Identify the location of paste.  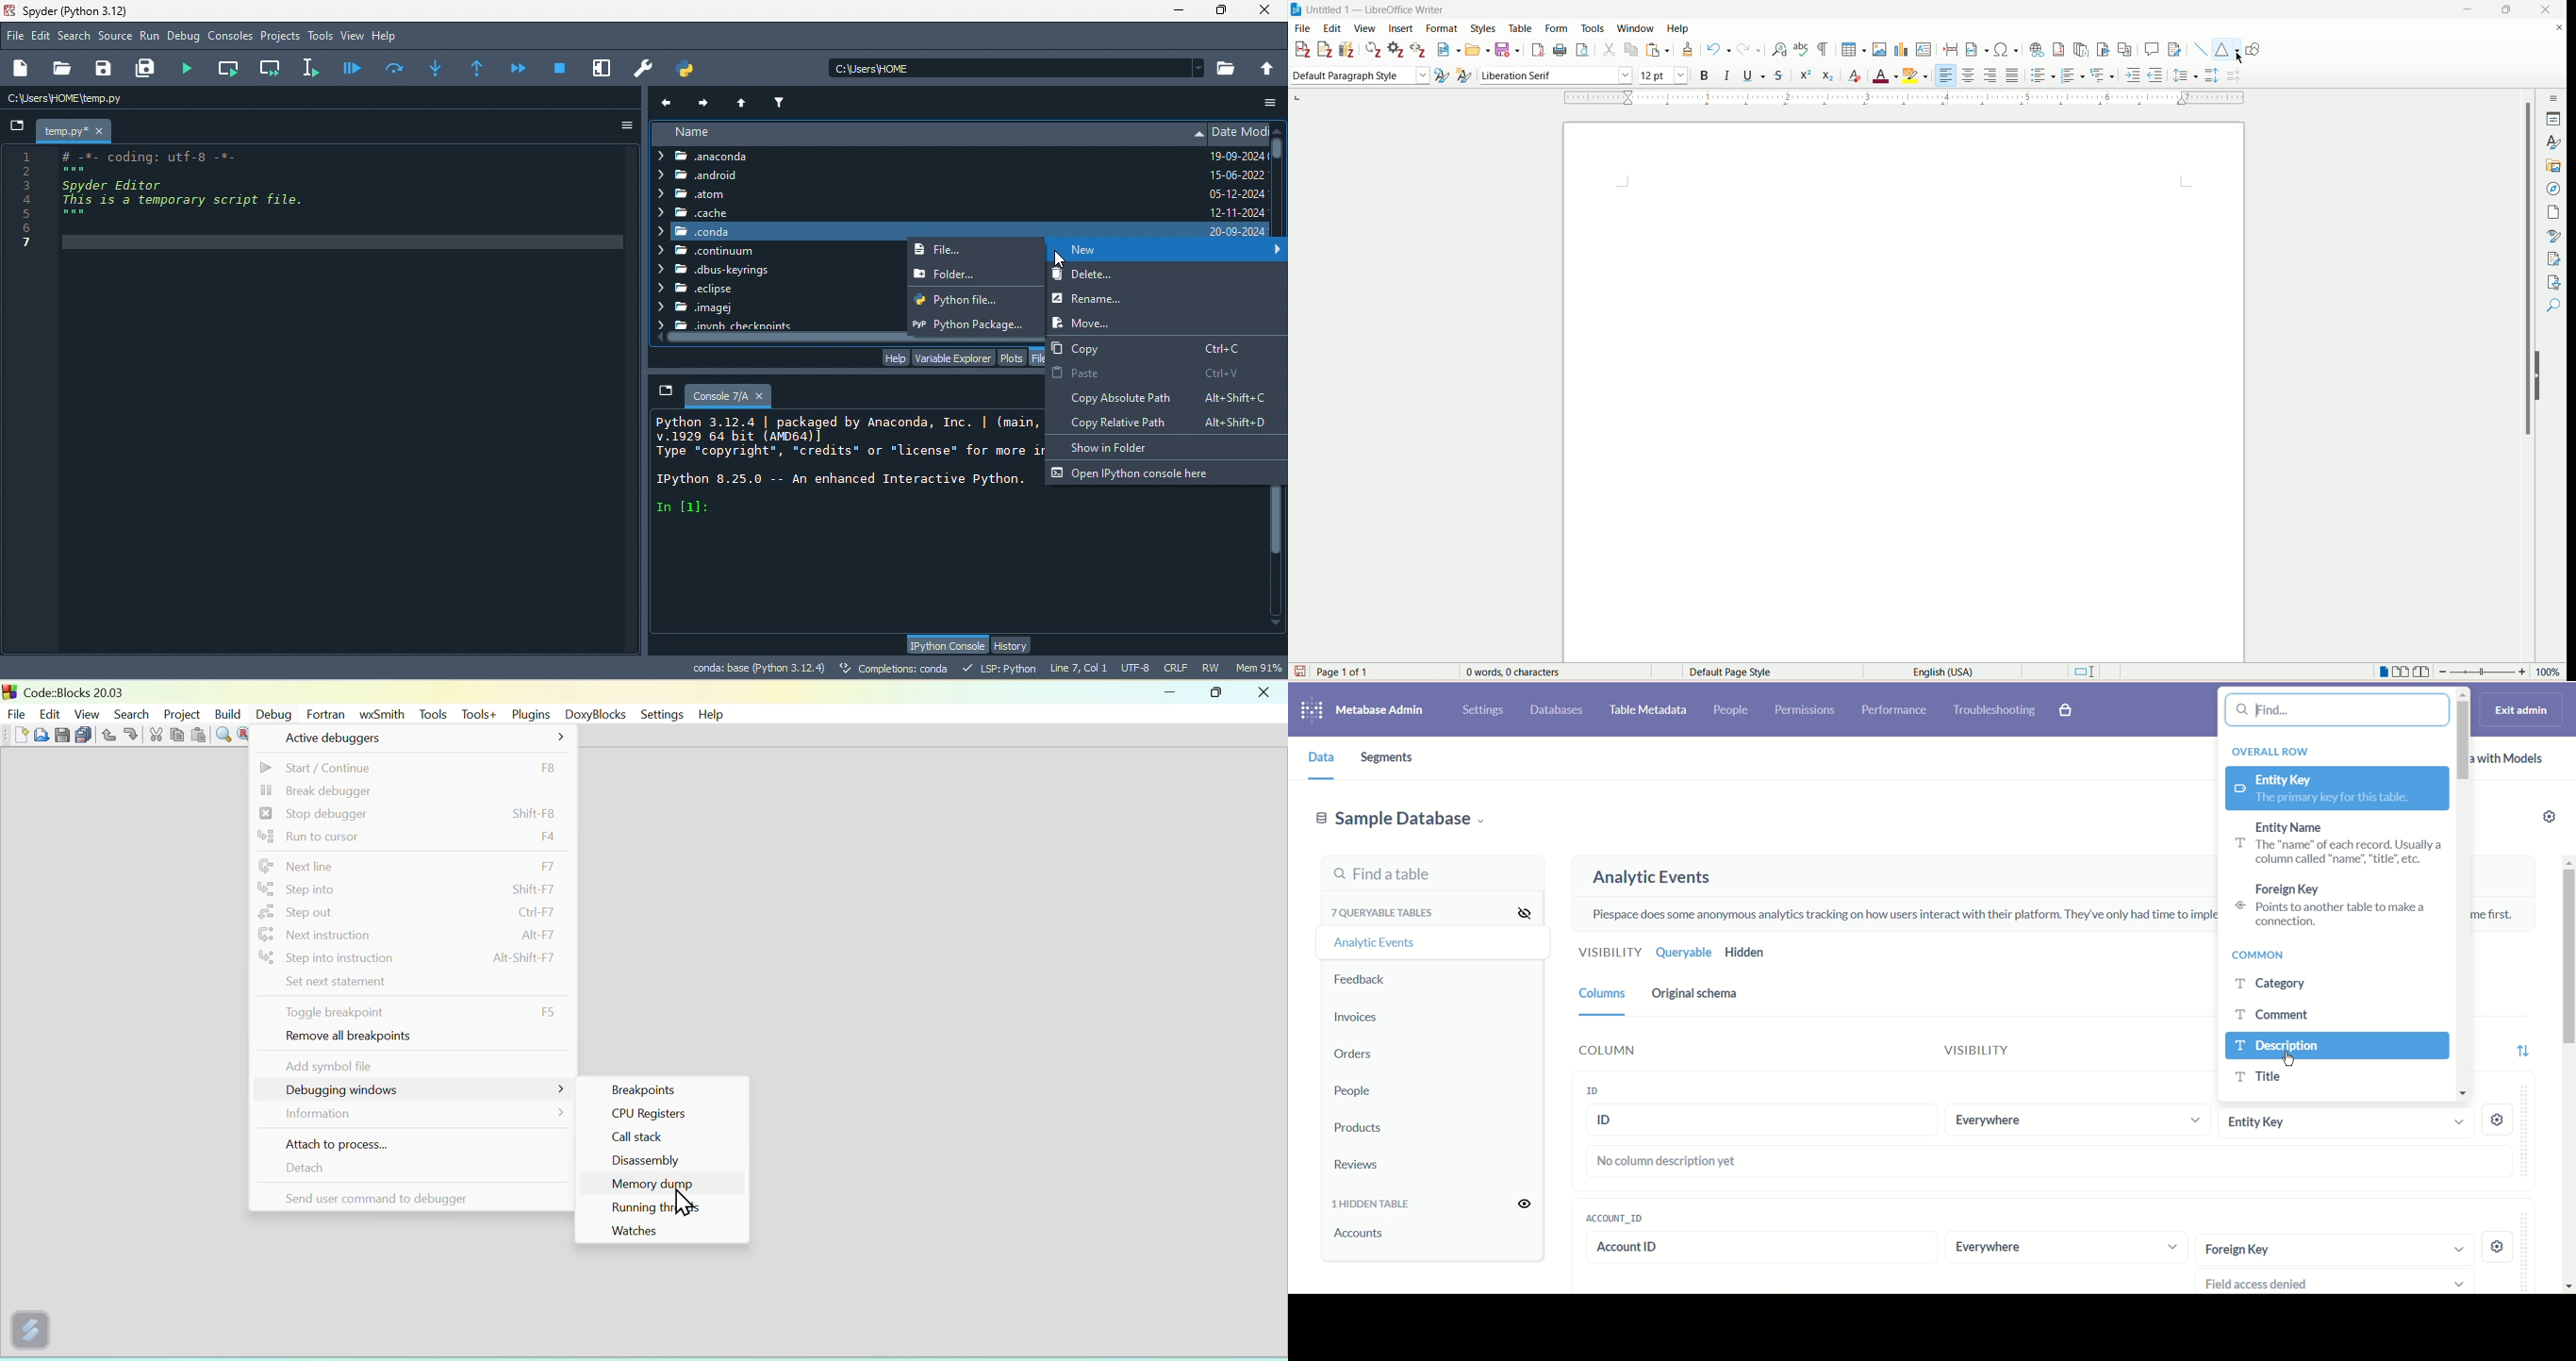
(197, 736).